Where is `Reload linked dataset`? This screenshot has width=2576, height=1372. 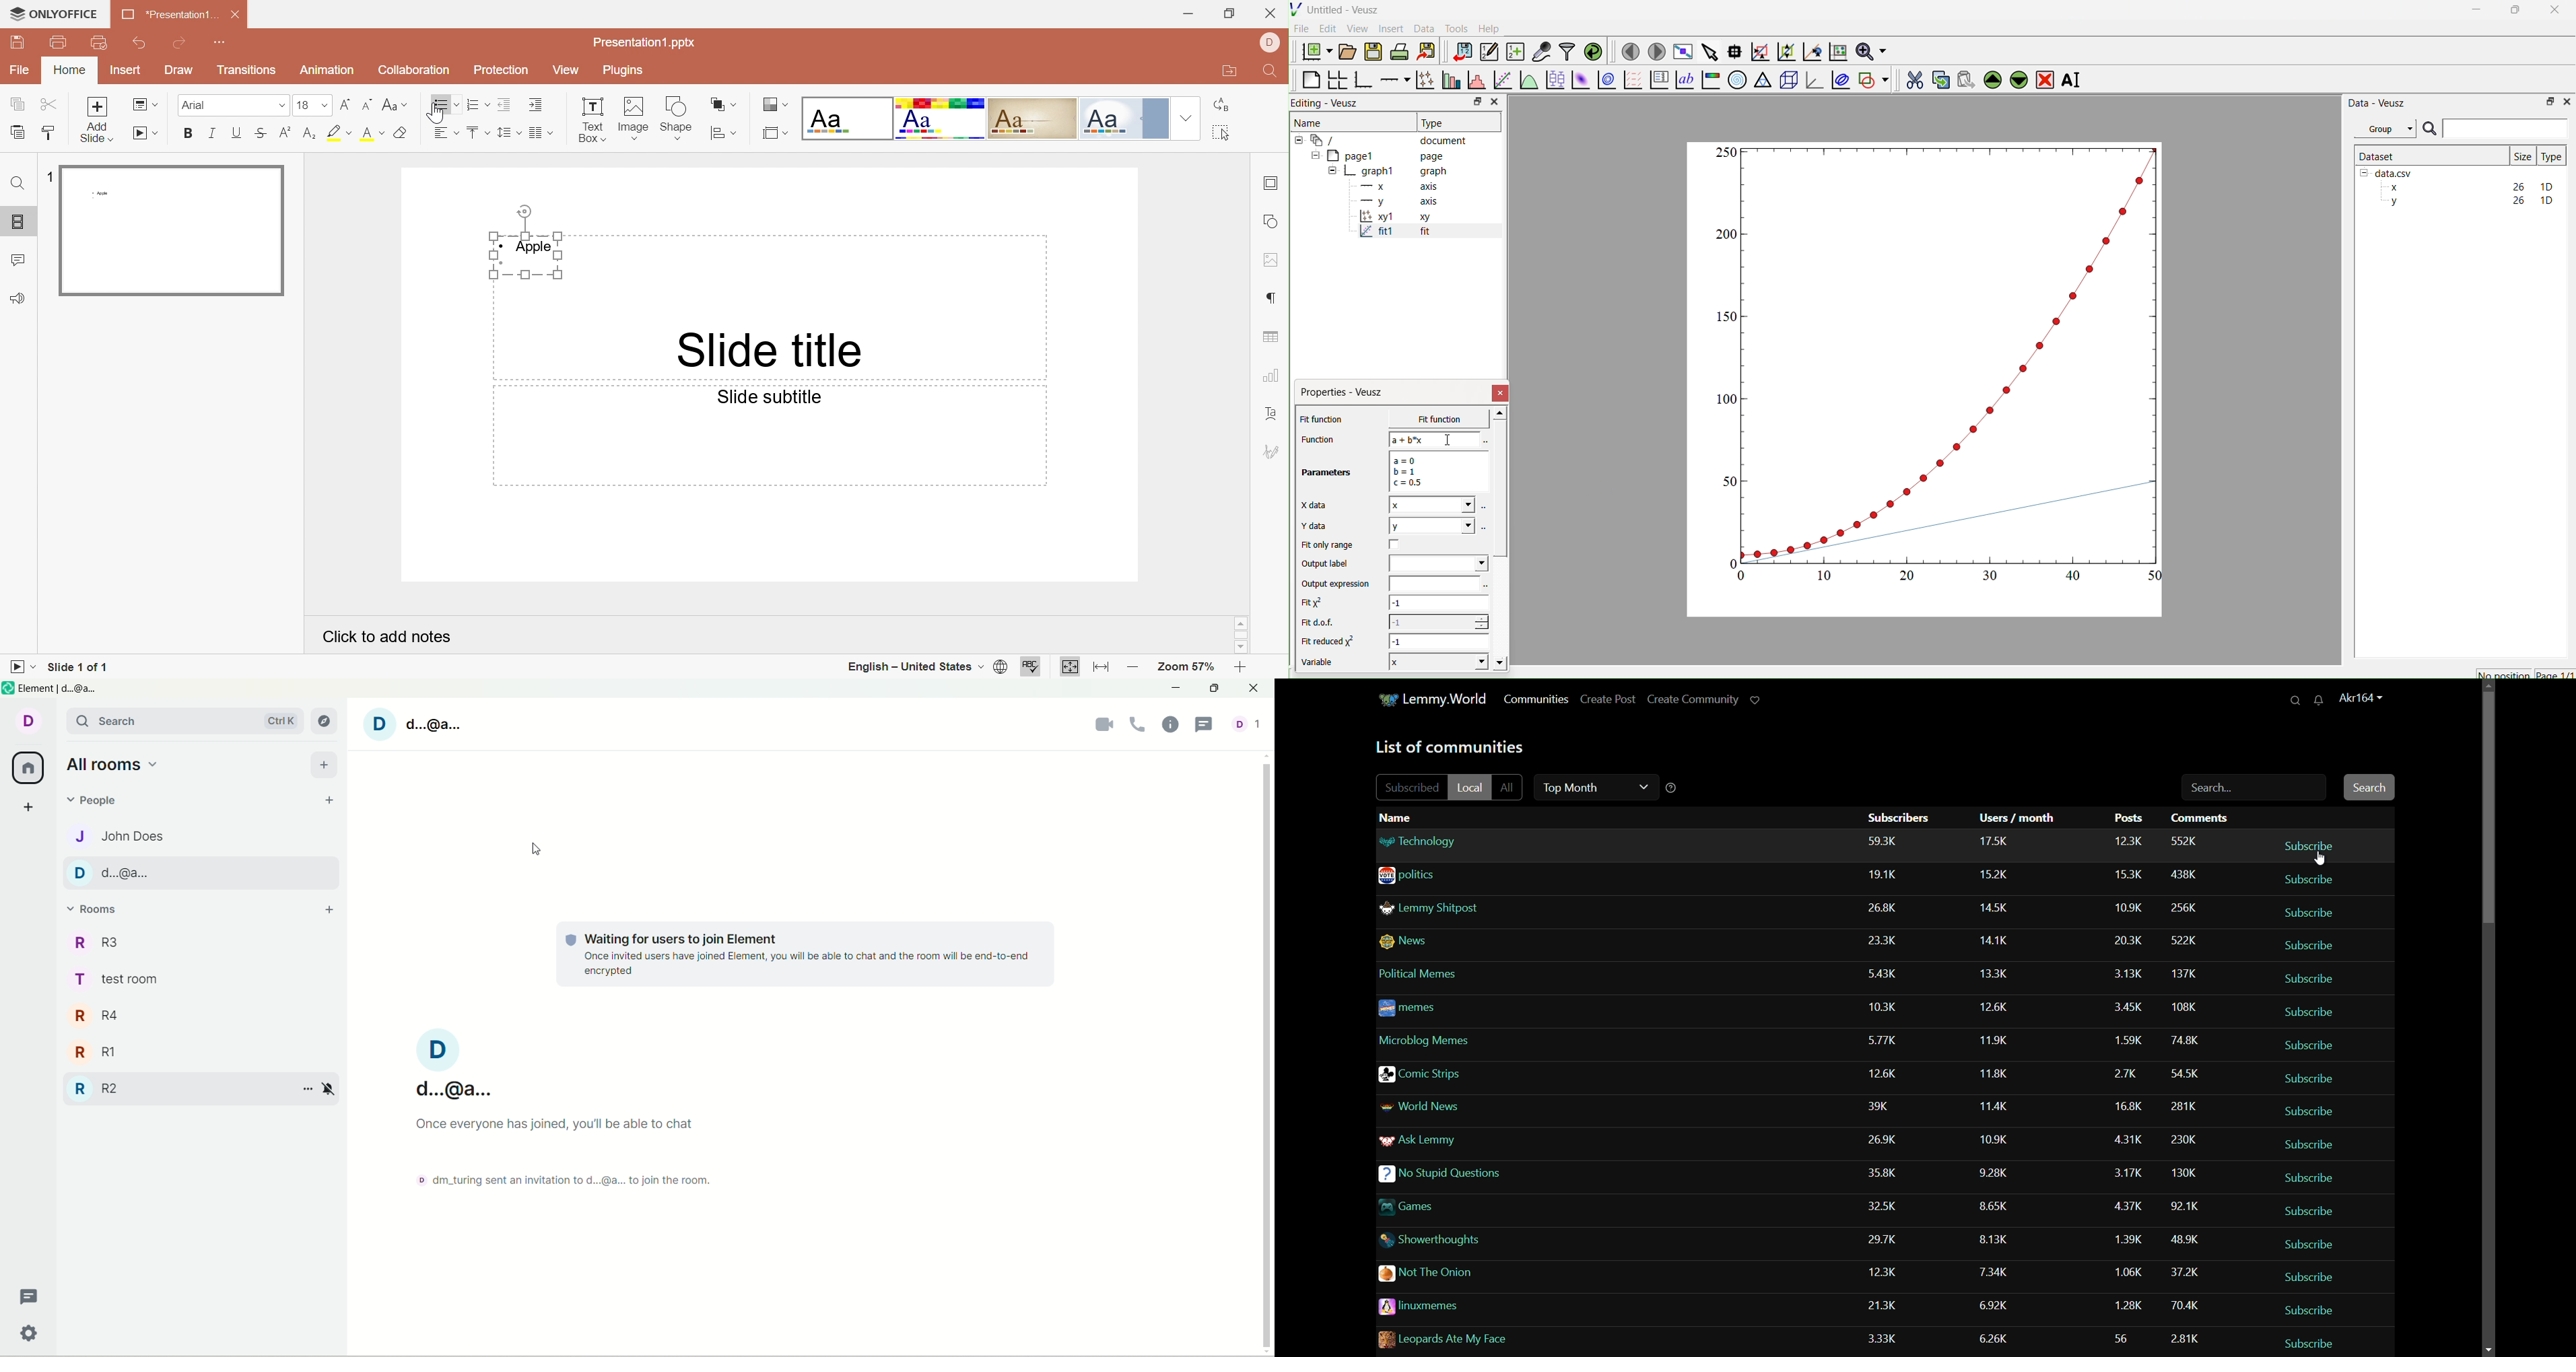 Reload linked dataset is located at coordinates (1592, 50).